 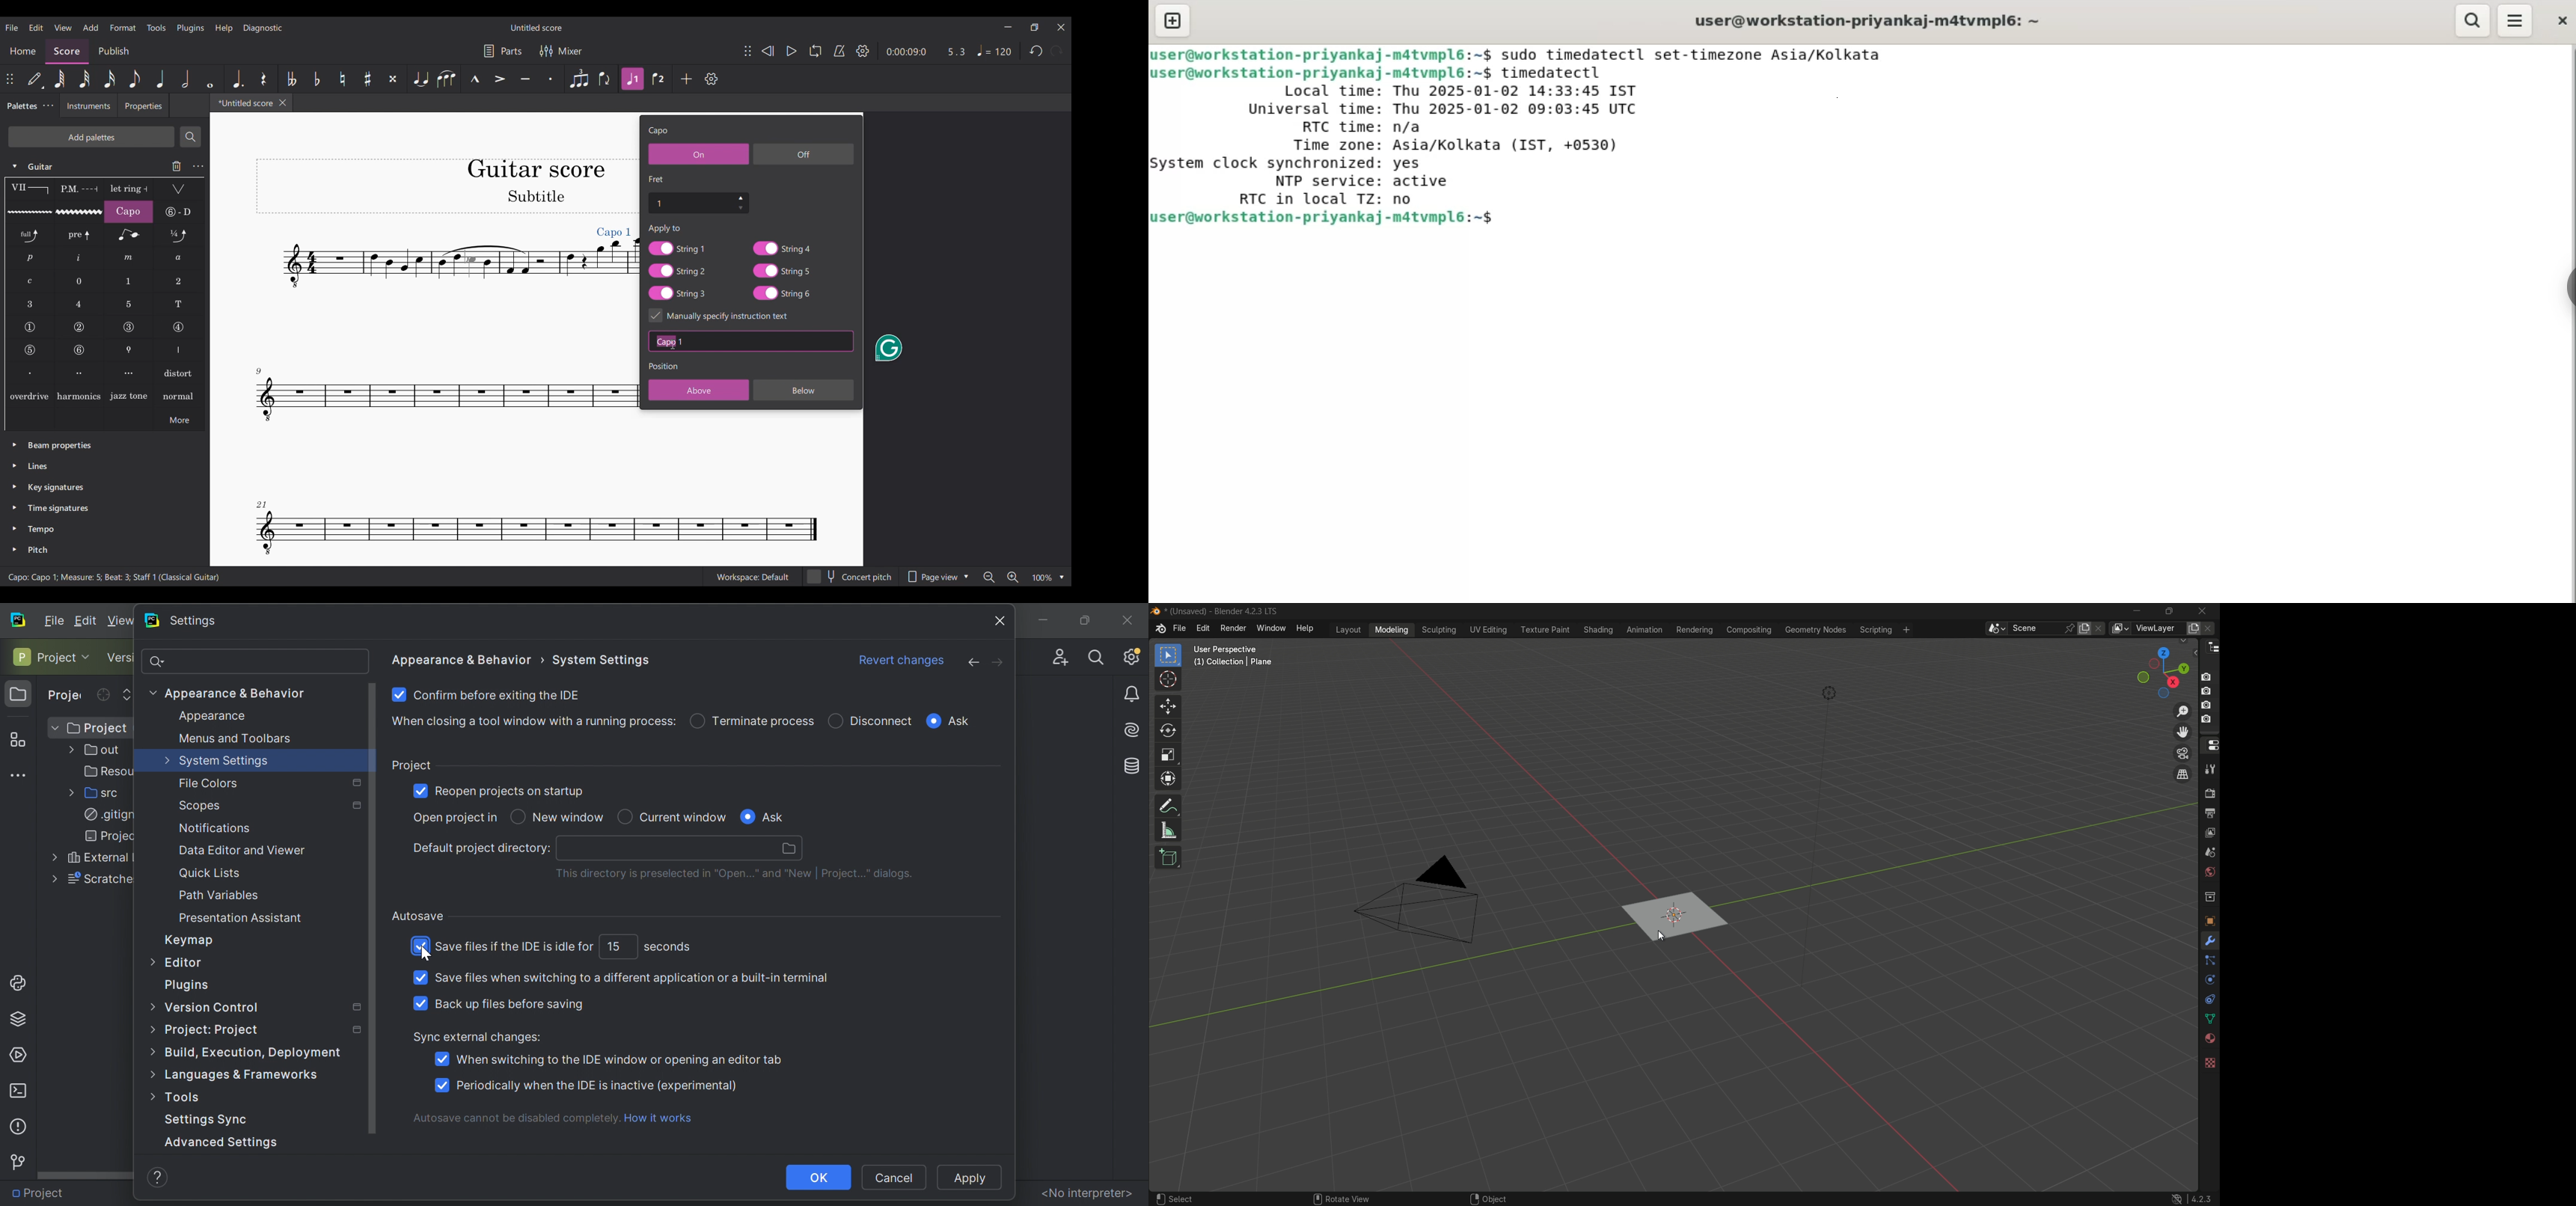 What do you see at coordinates (84, 79) in the screenshot?
I see `32nd note` at bounding box center [84, 79].